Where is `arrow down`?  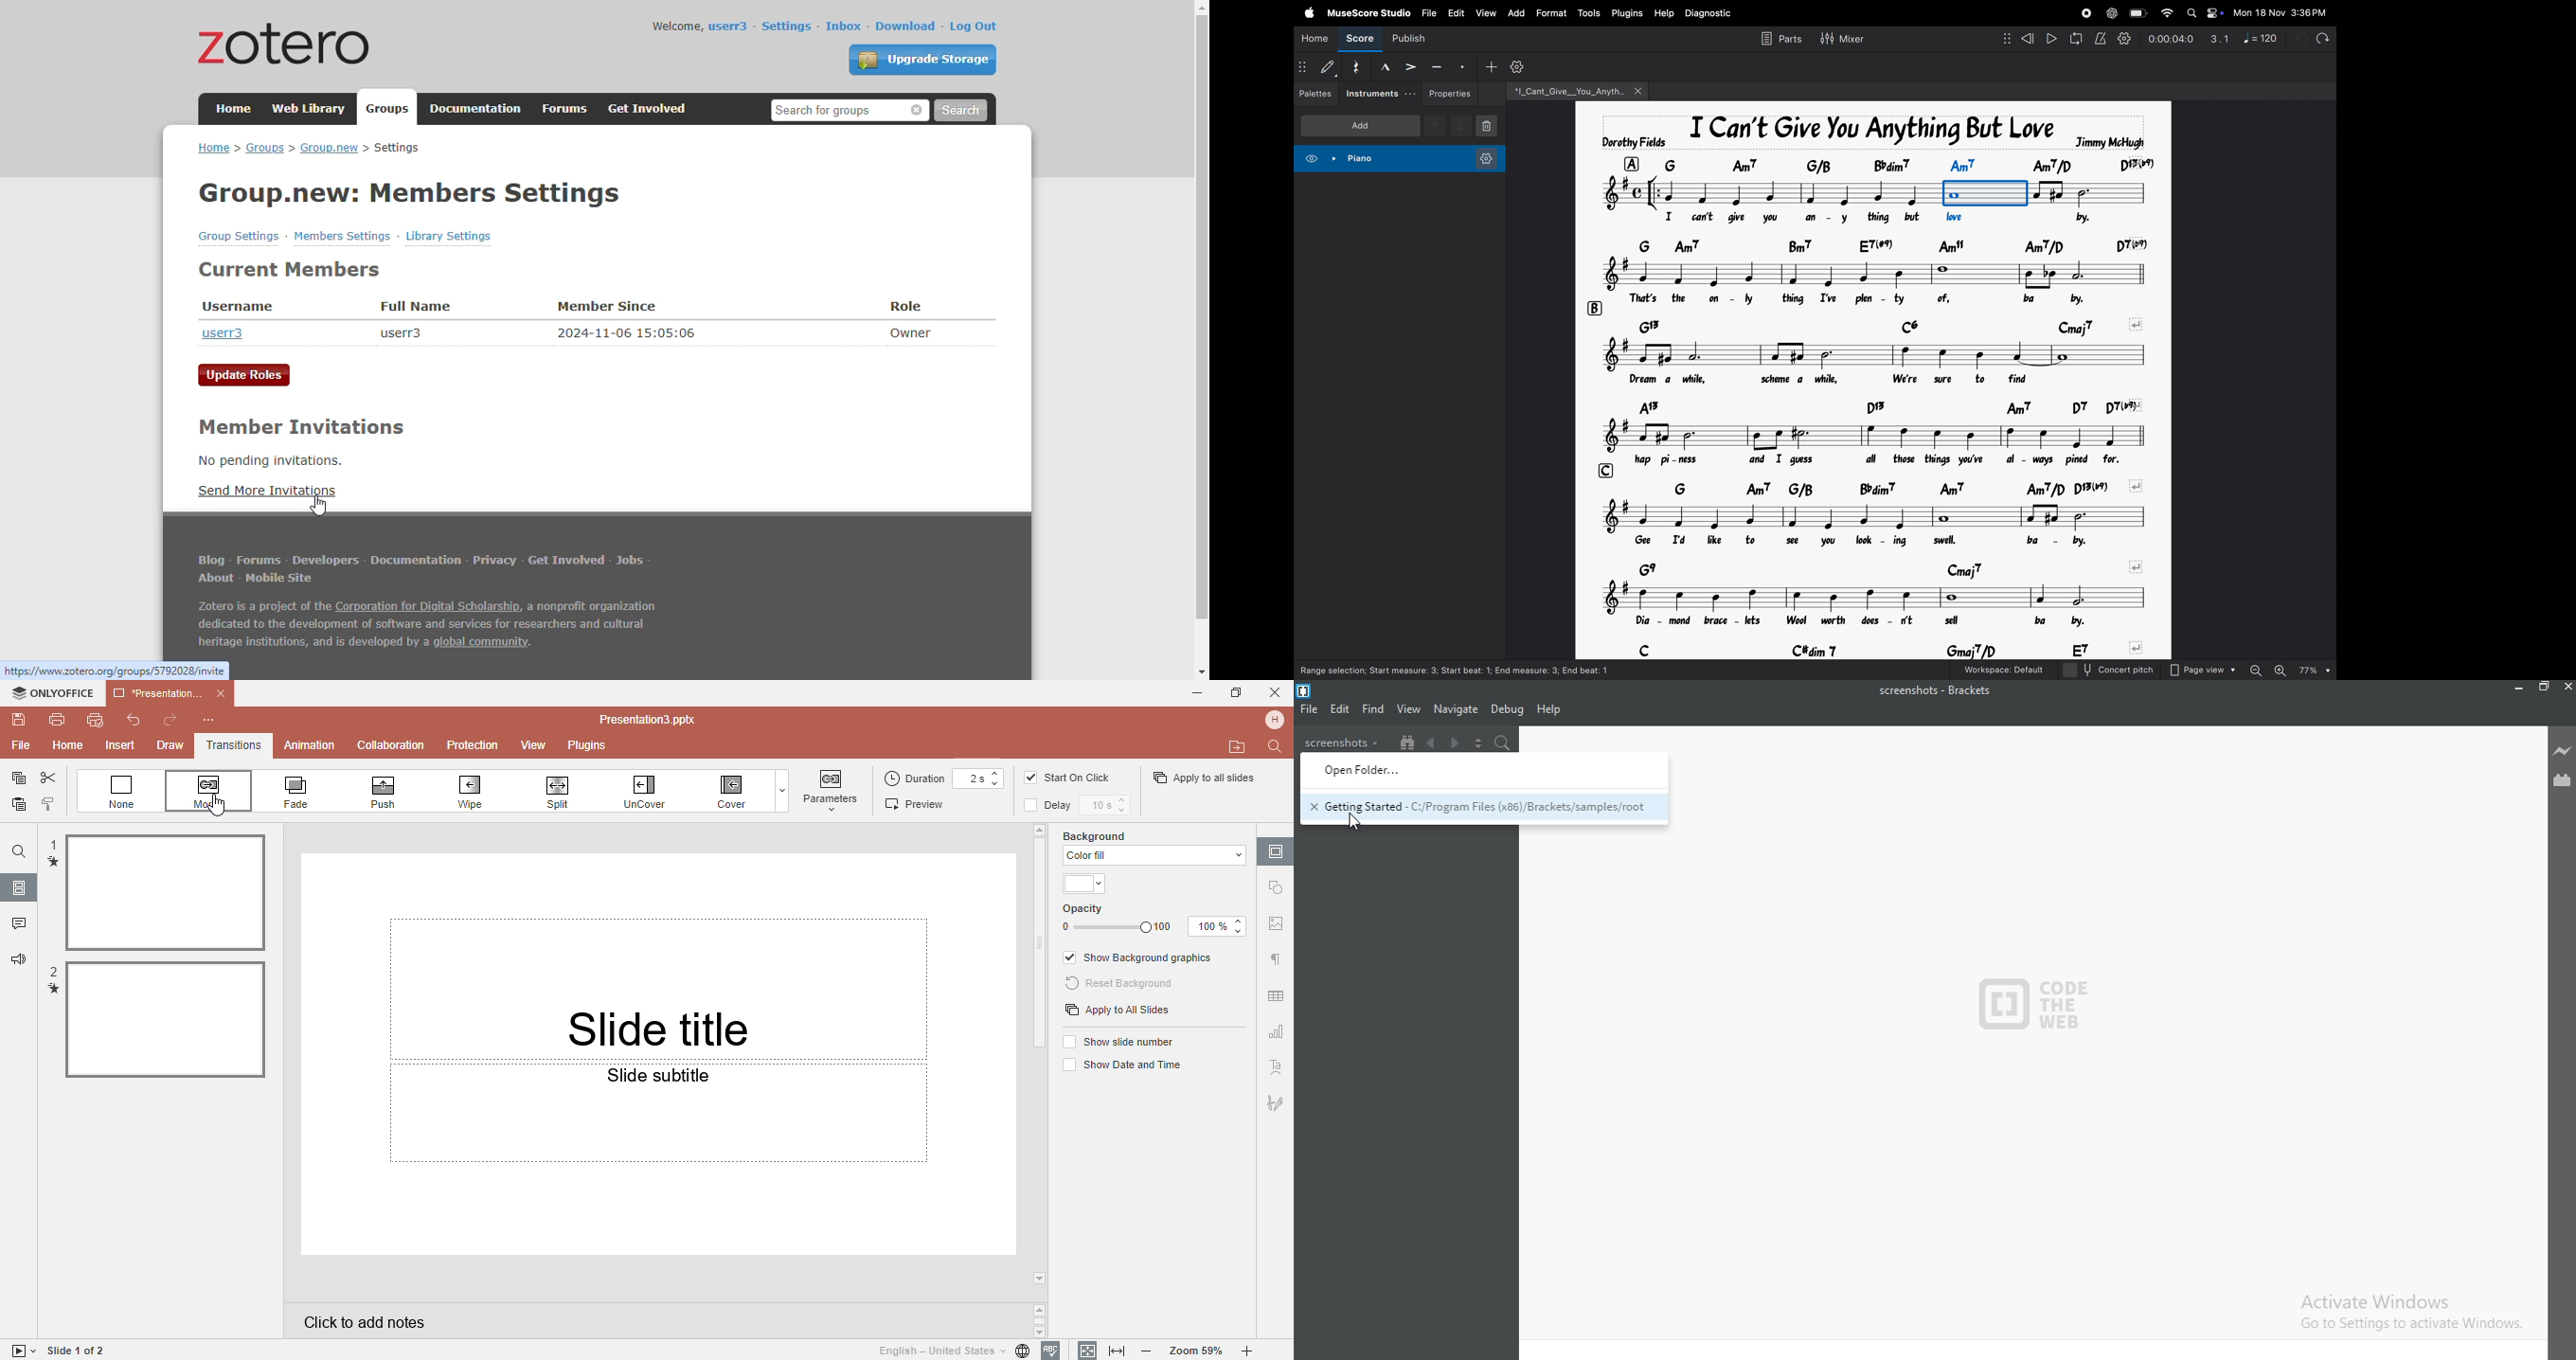 arrow down is located at coordinates (1041, 1279).